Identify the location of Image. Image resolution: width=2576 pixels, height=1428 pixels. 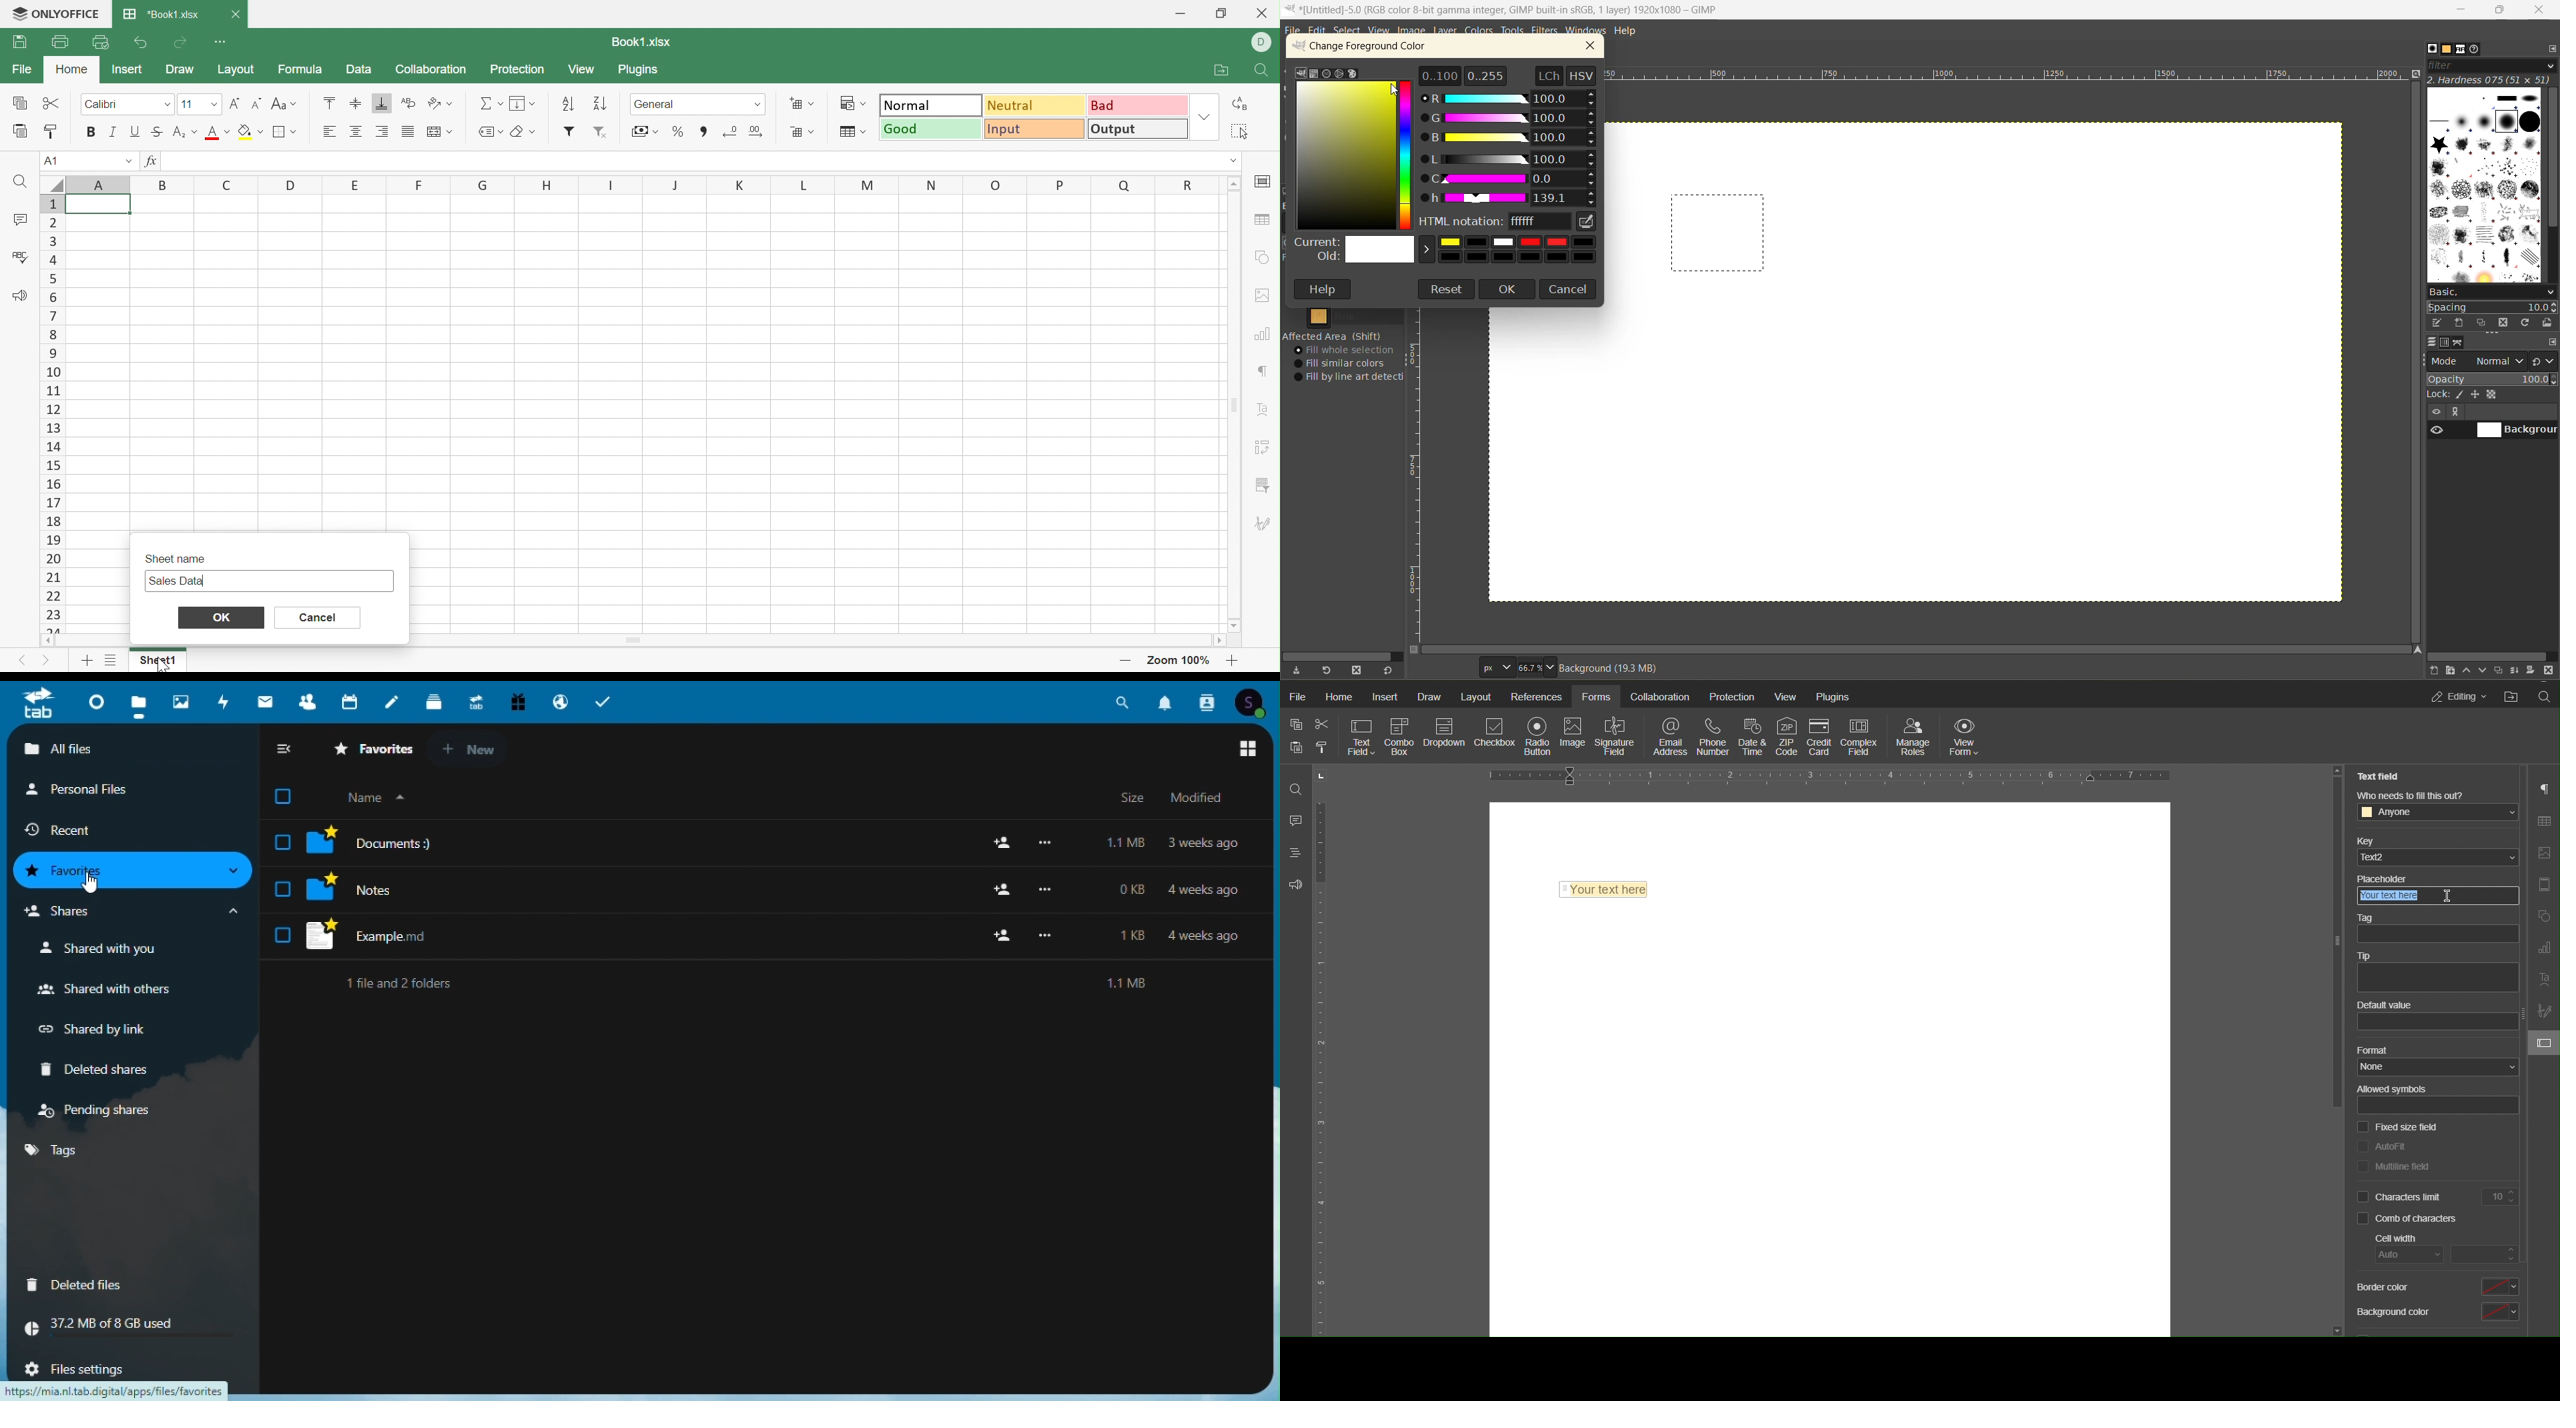
(1572, 738).